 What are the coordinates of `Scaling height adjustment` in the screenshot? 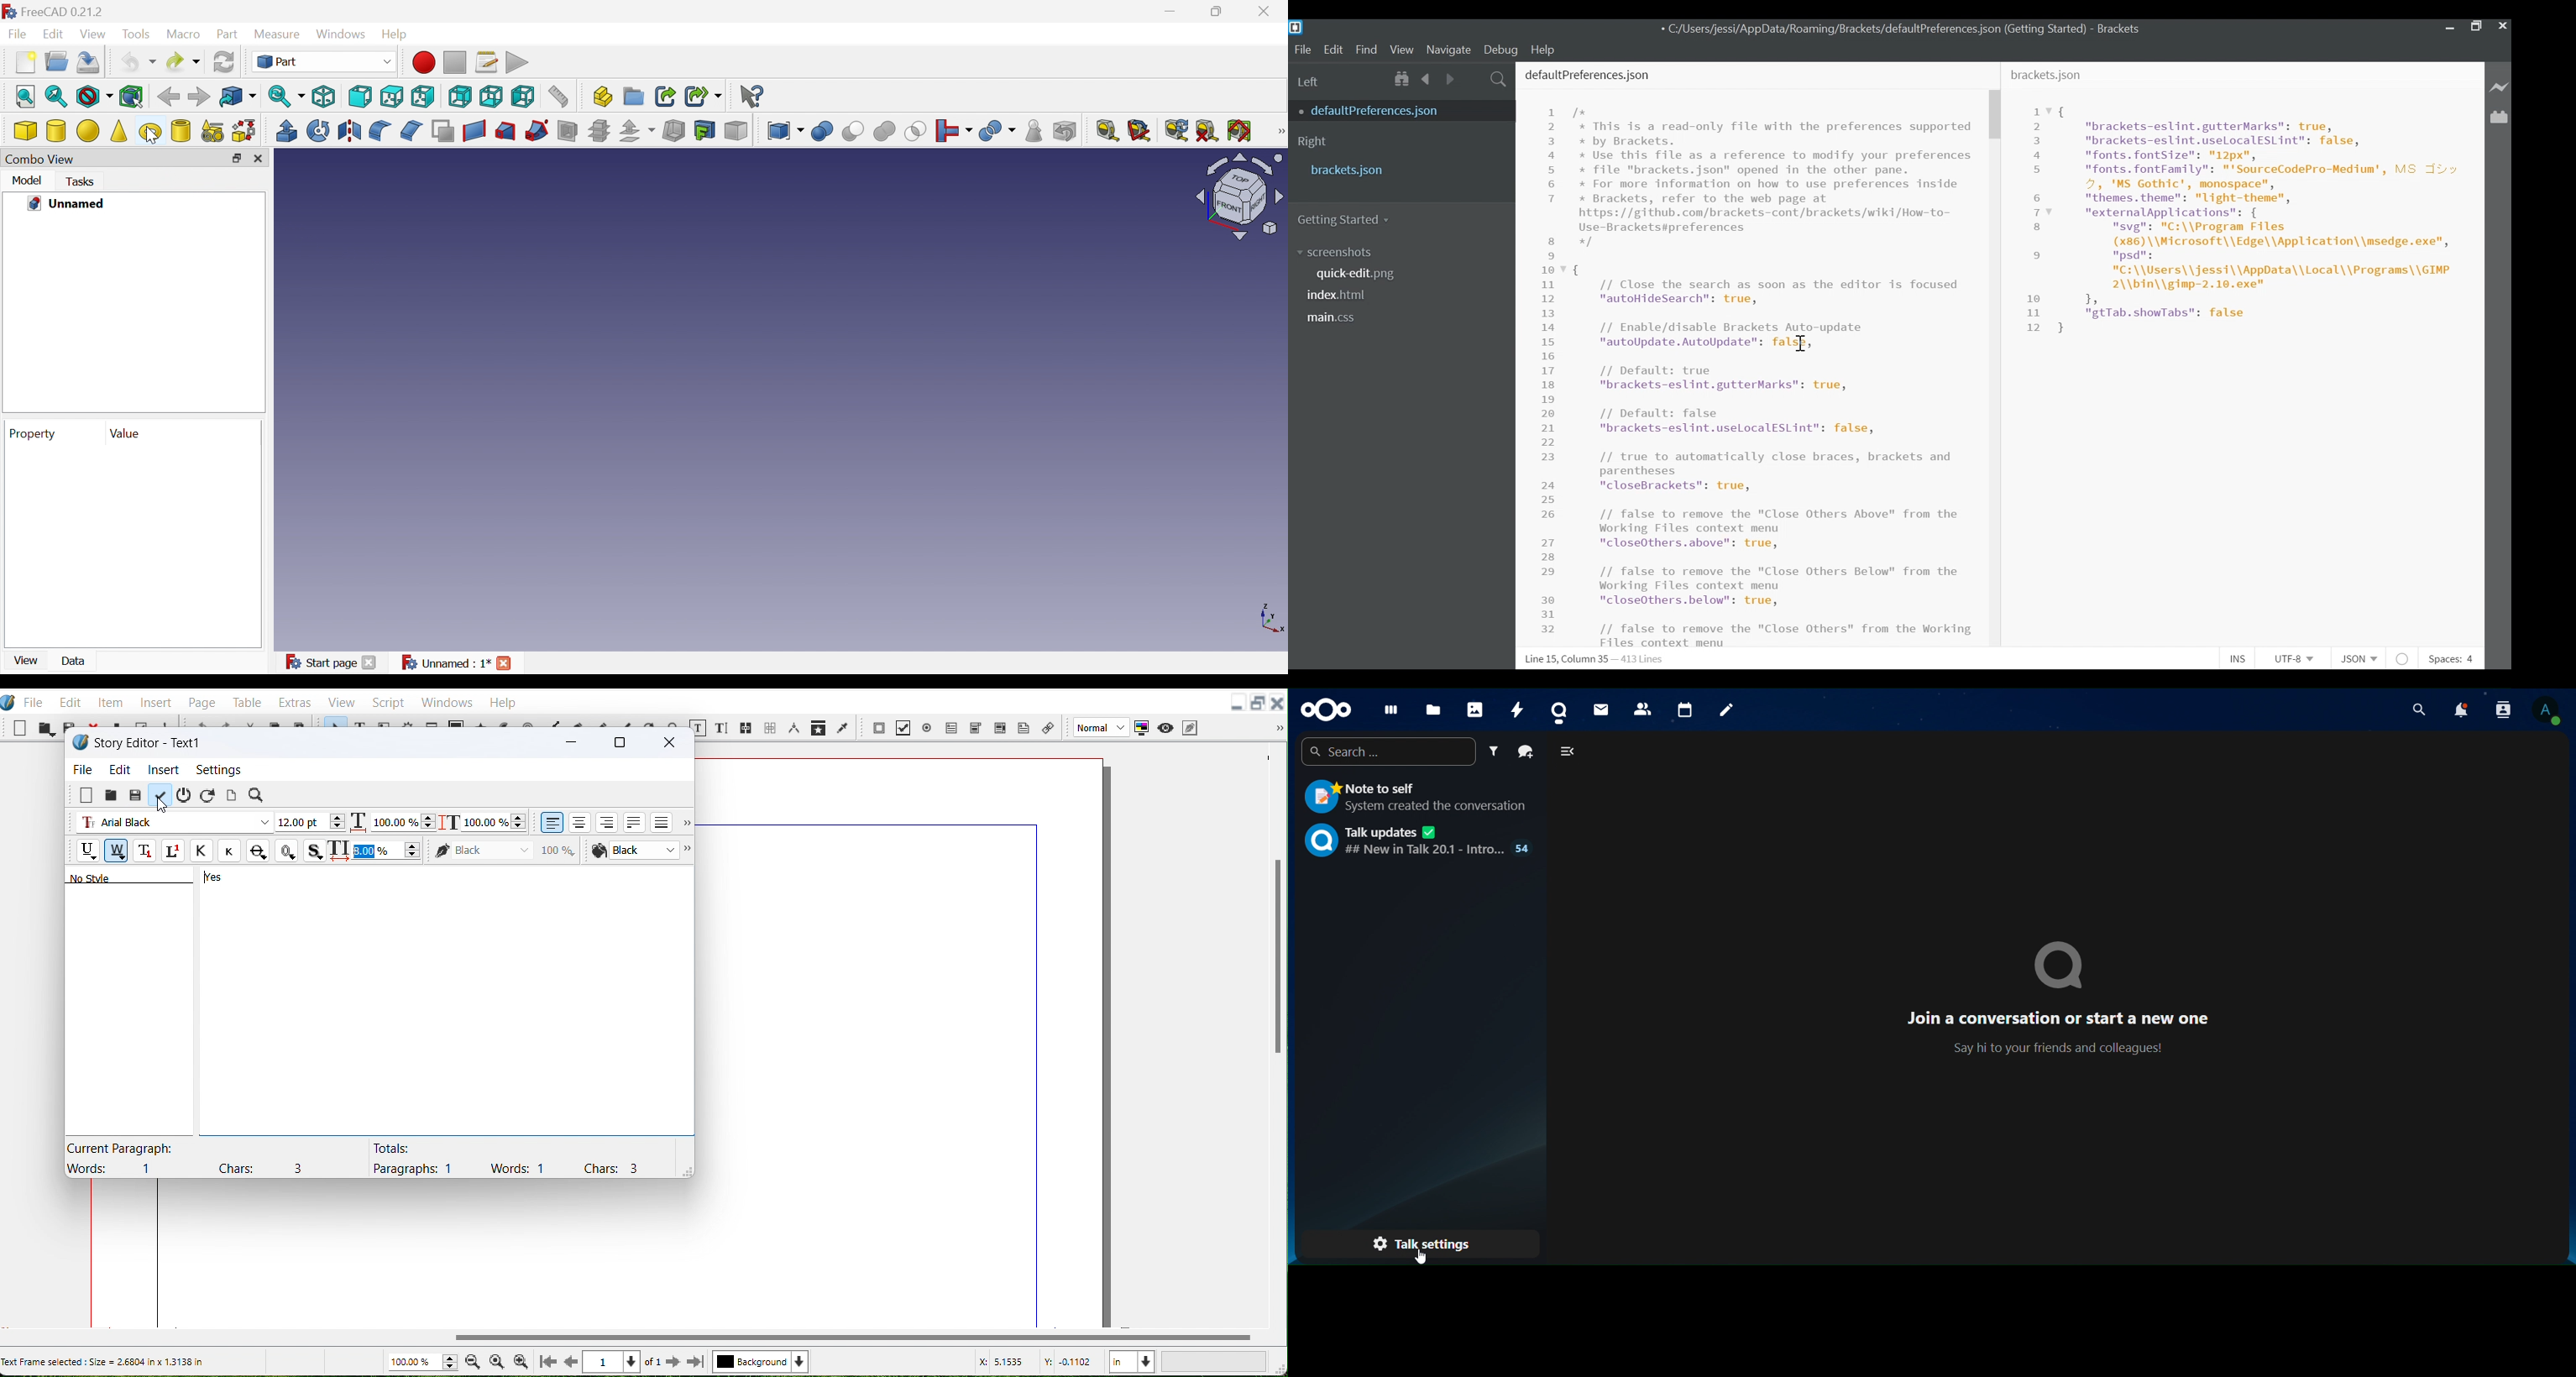 It's located at (486, 822).